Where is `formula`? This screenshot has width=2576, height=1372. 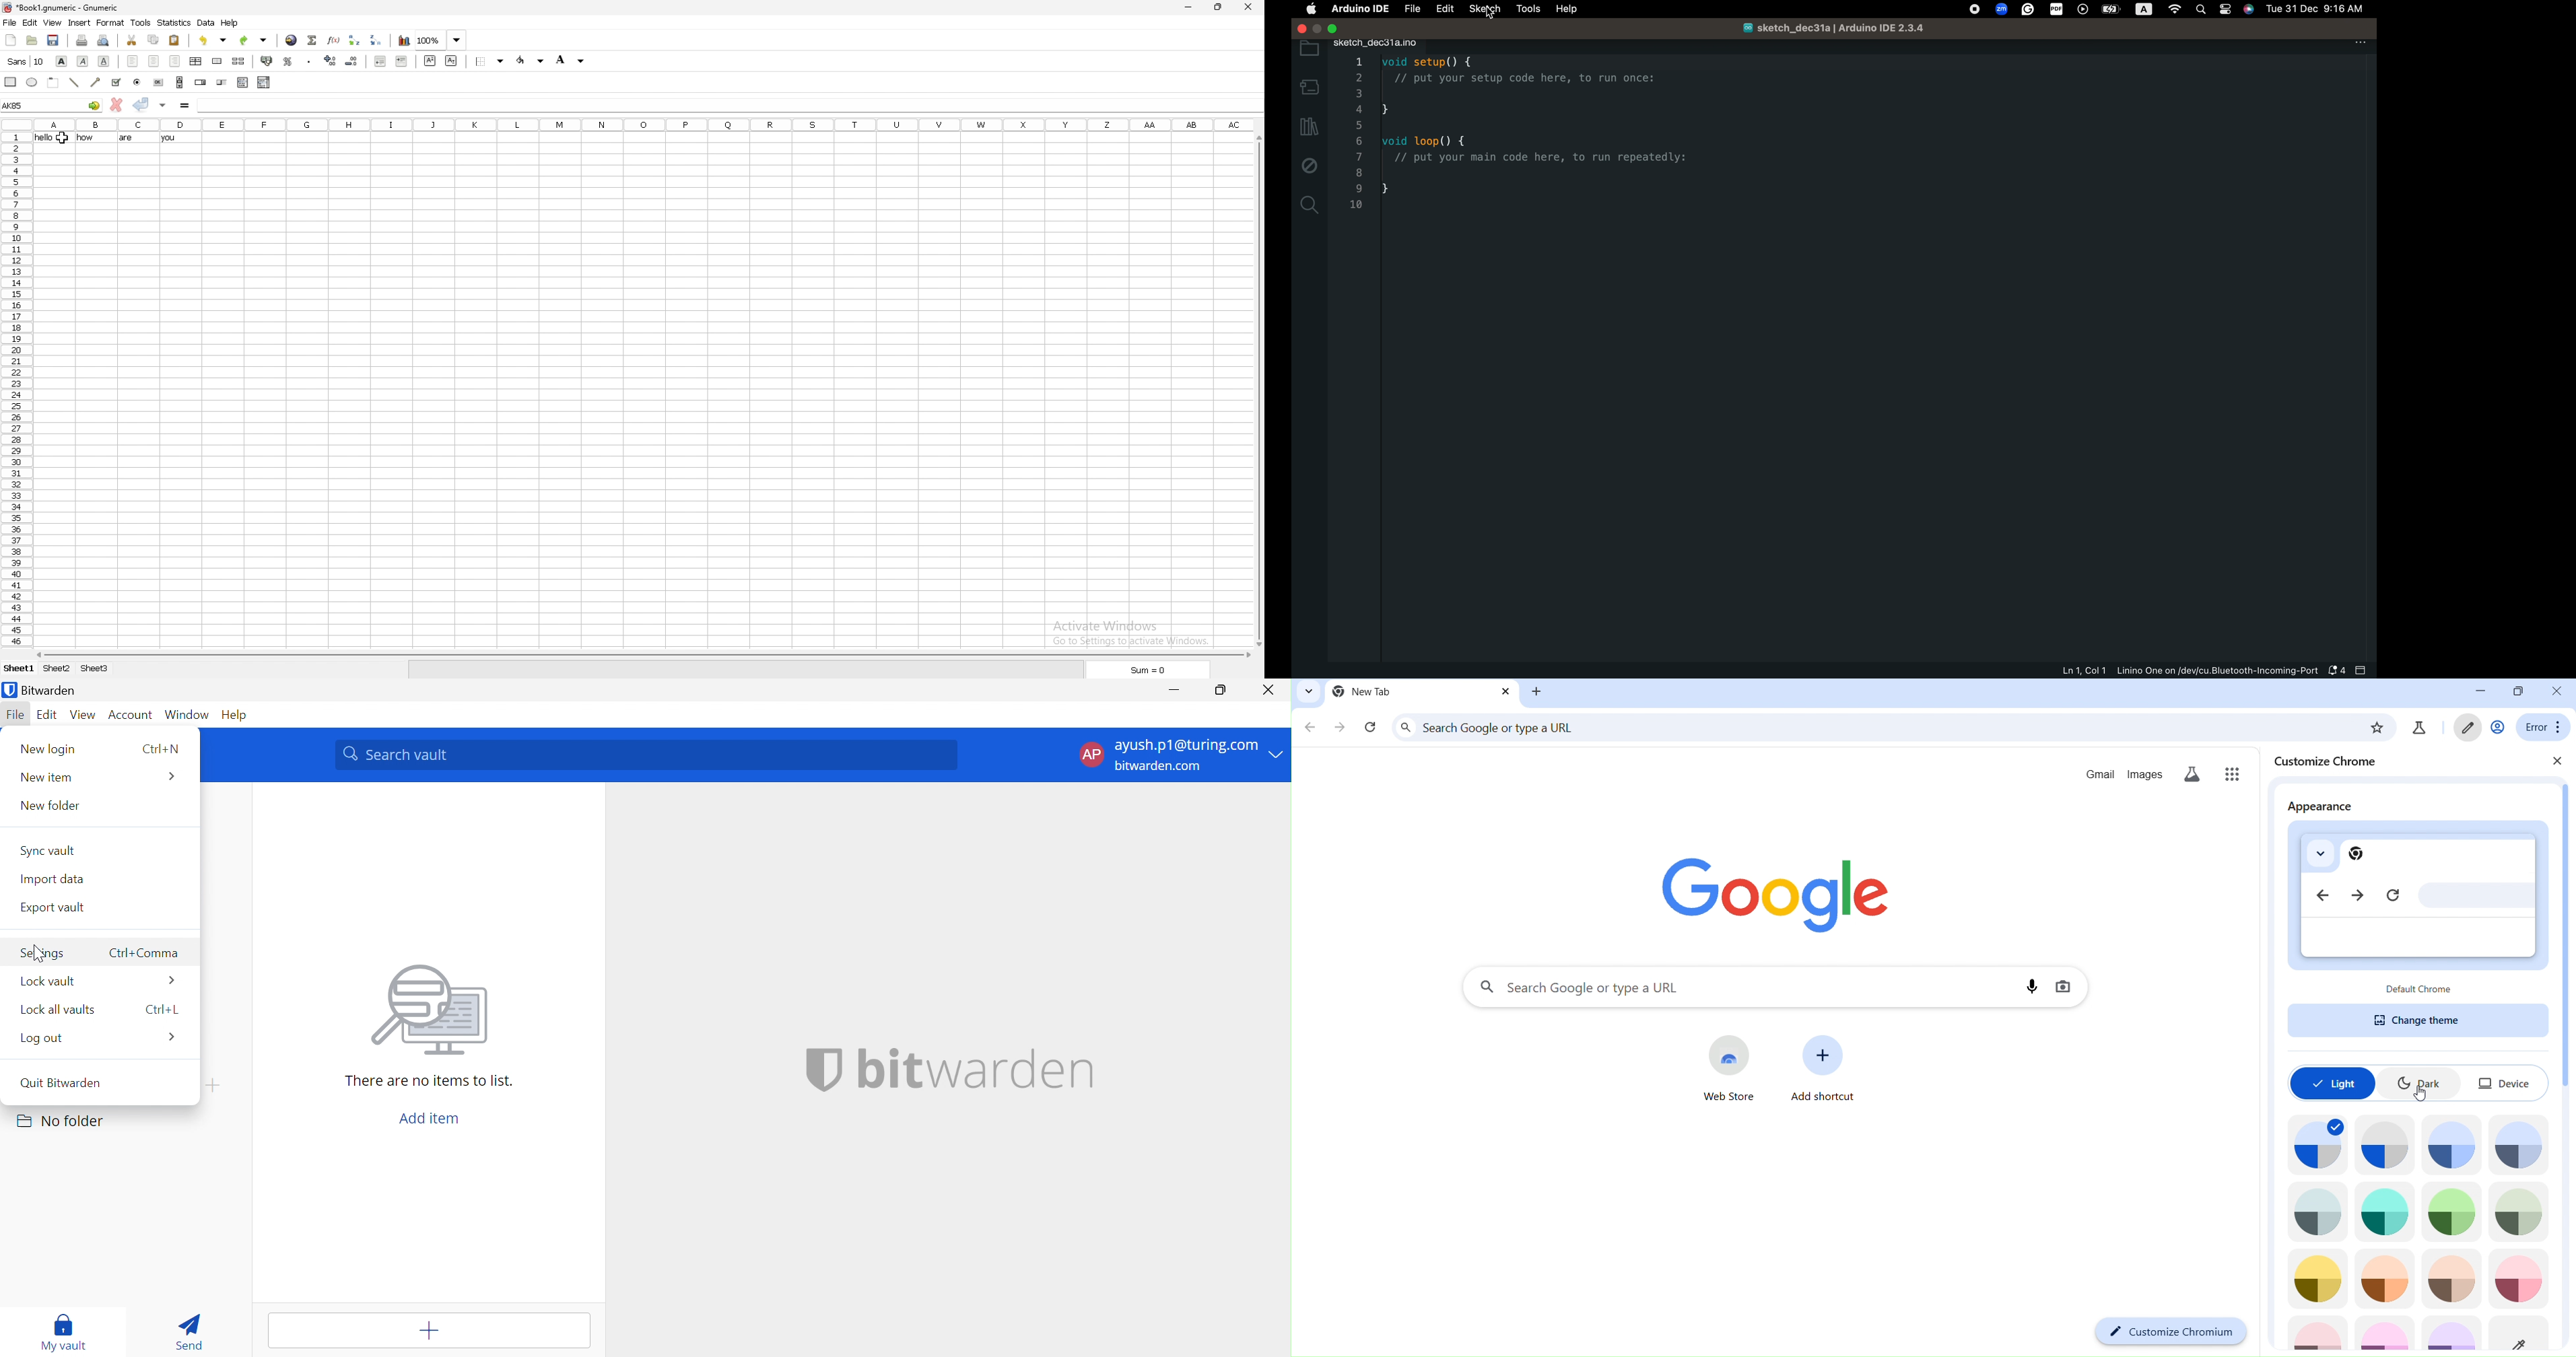 formula is located at coordinates (185, 105).